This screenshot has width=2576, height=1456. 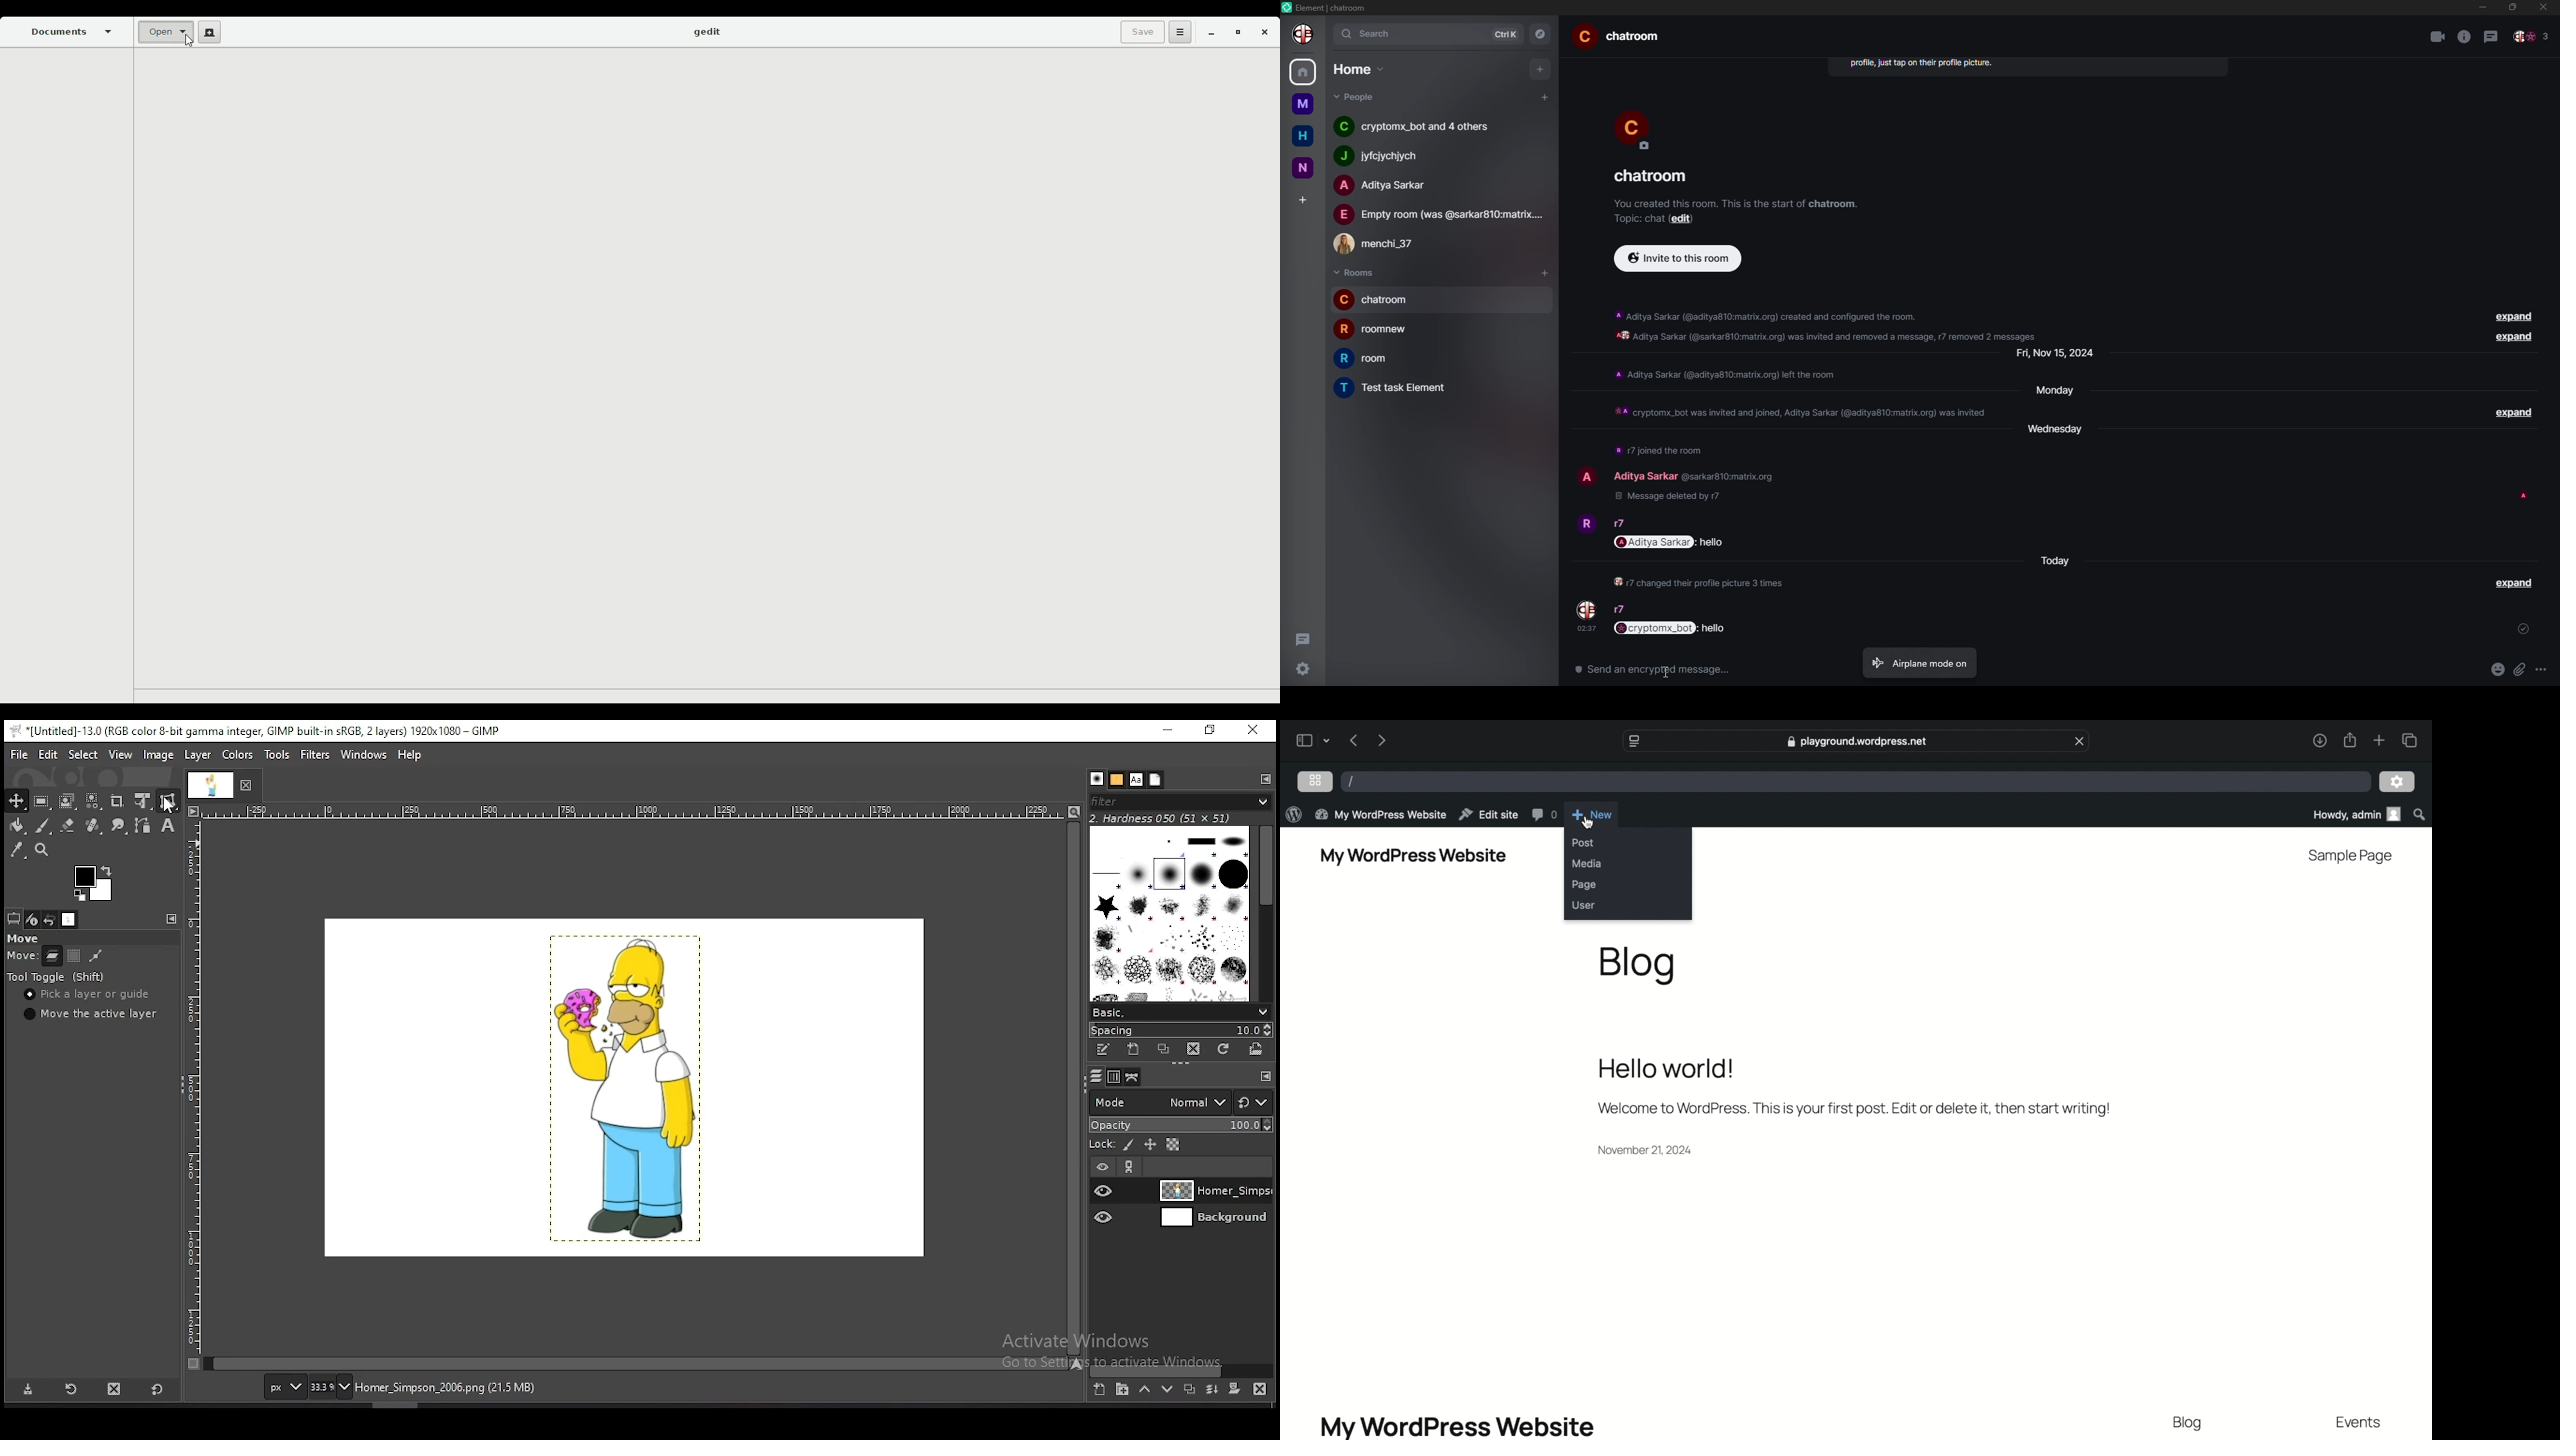 What do you see at coordinates (1586, 609) in the screenshot?
I see `profile` at bounding box center [1586, 609].